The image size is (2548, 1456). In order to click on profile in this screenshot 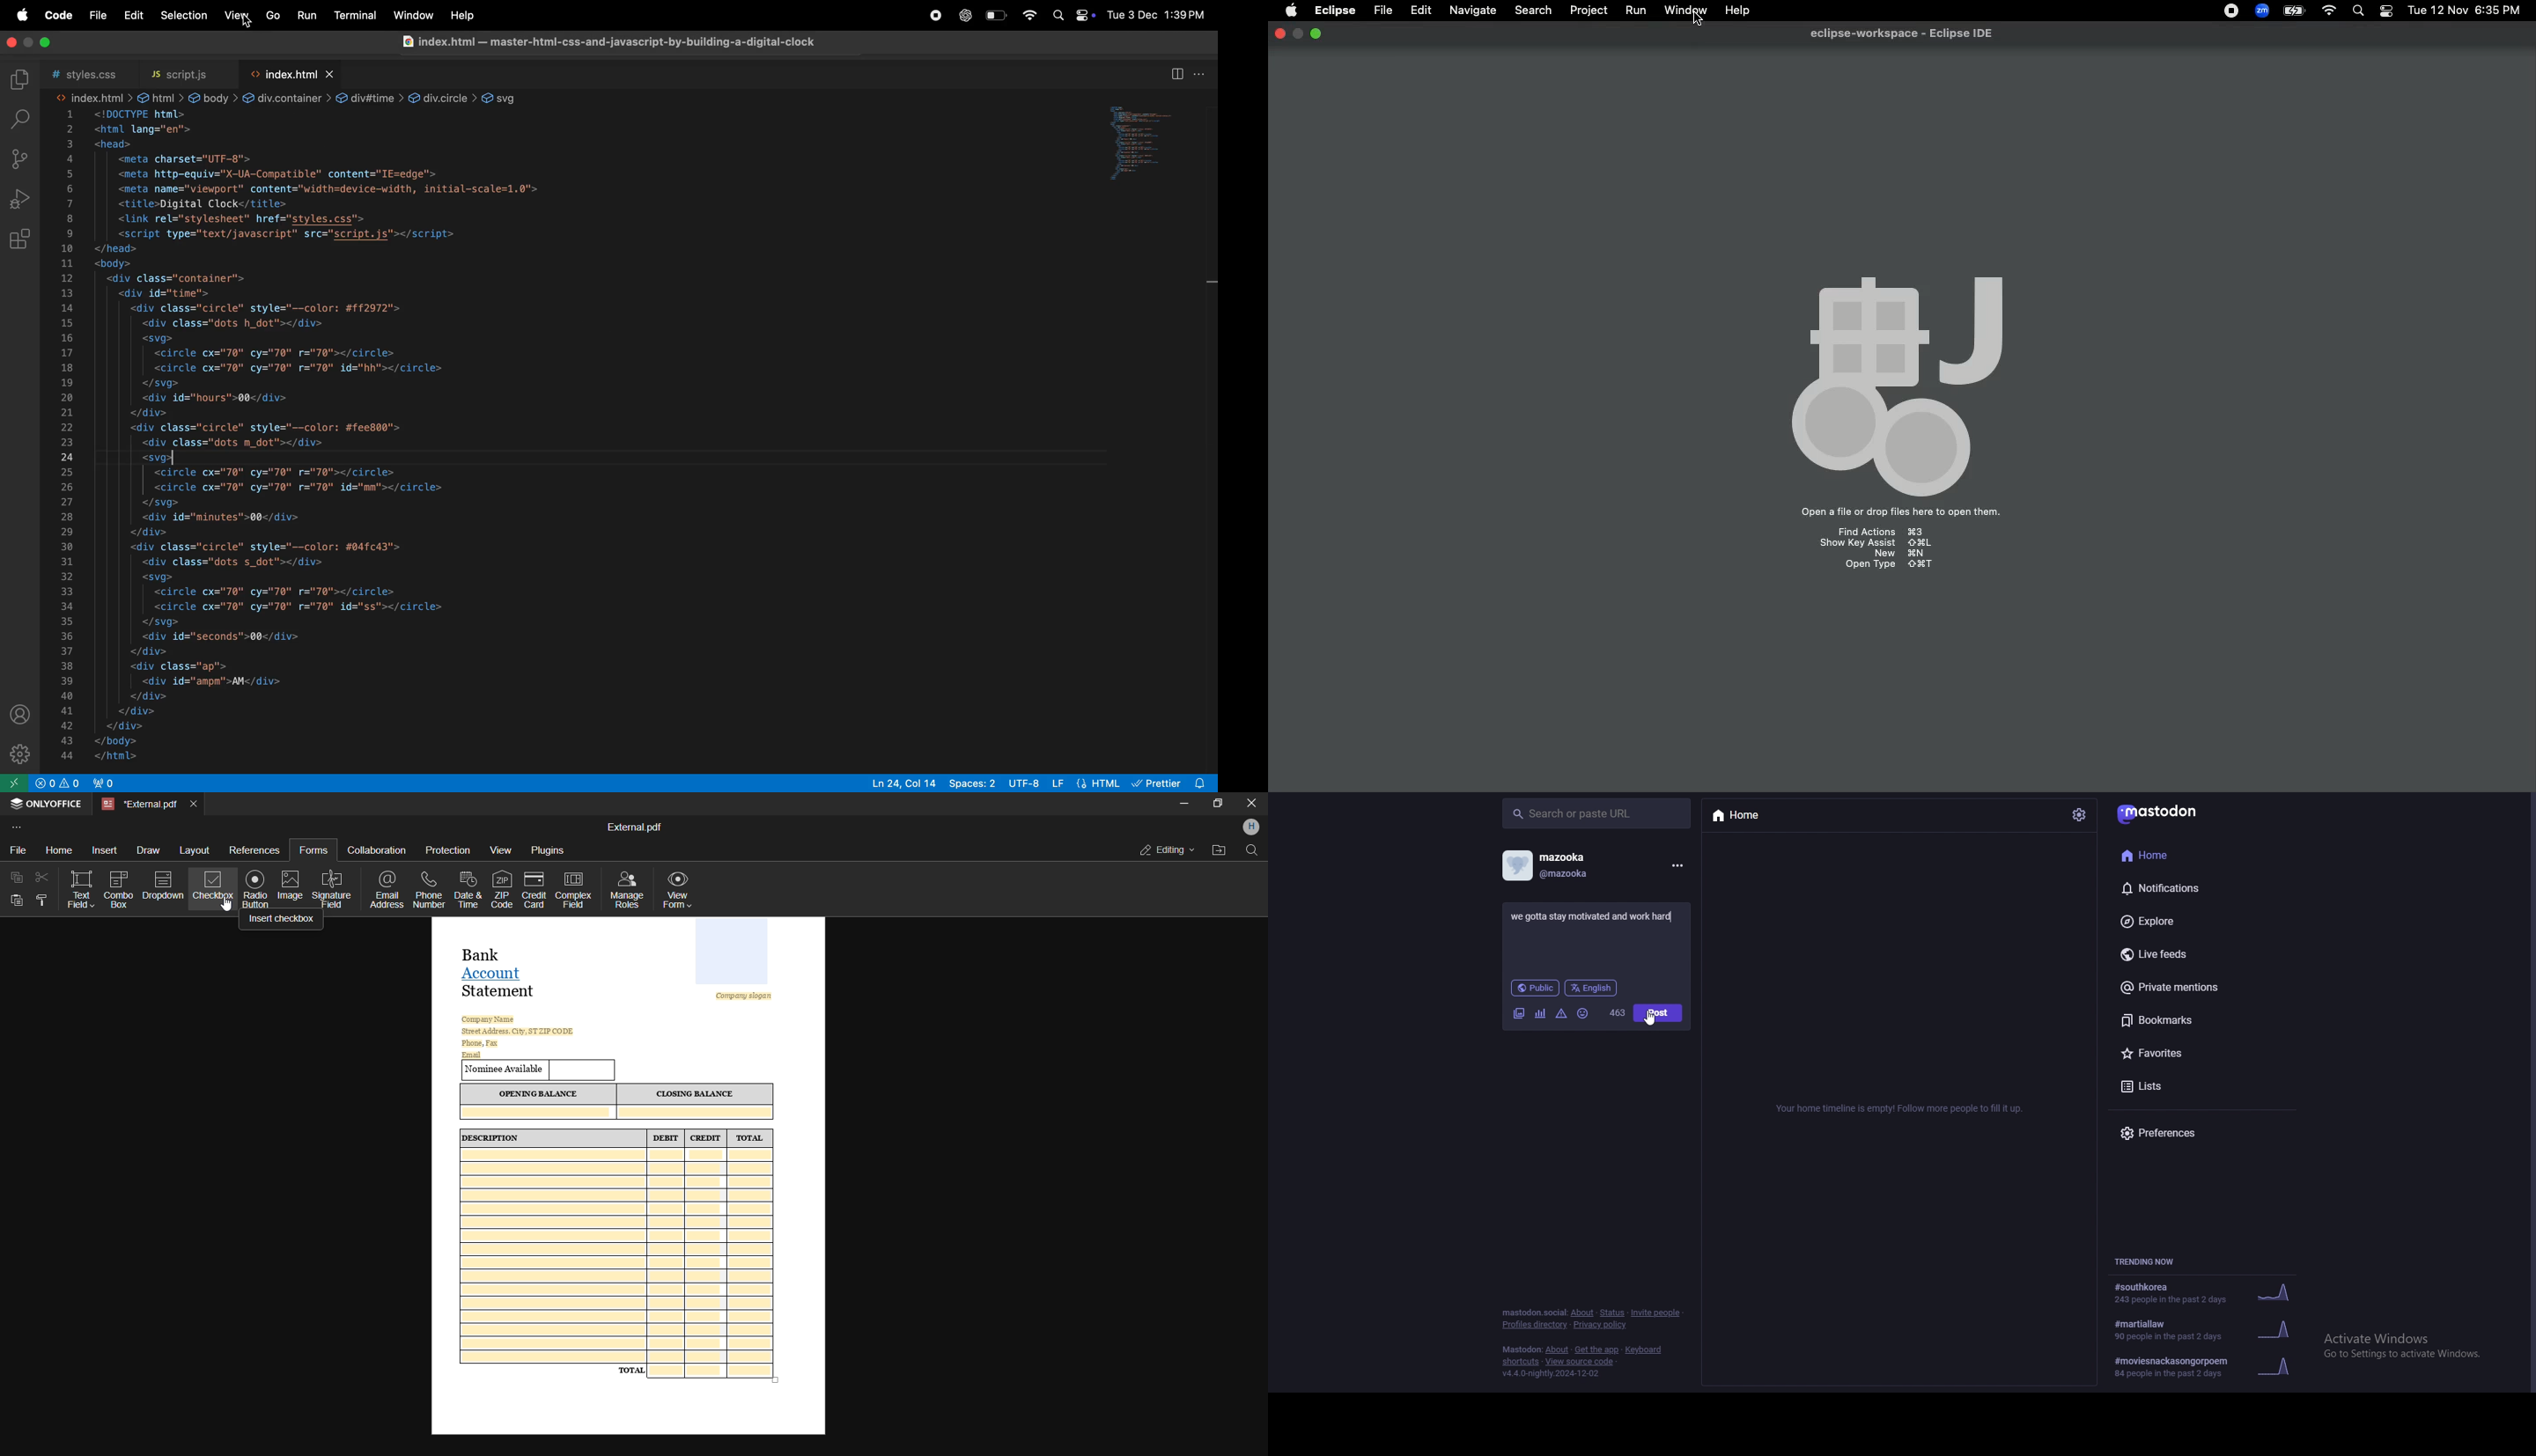, I will do `click(1517, 866)`.